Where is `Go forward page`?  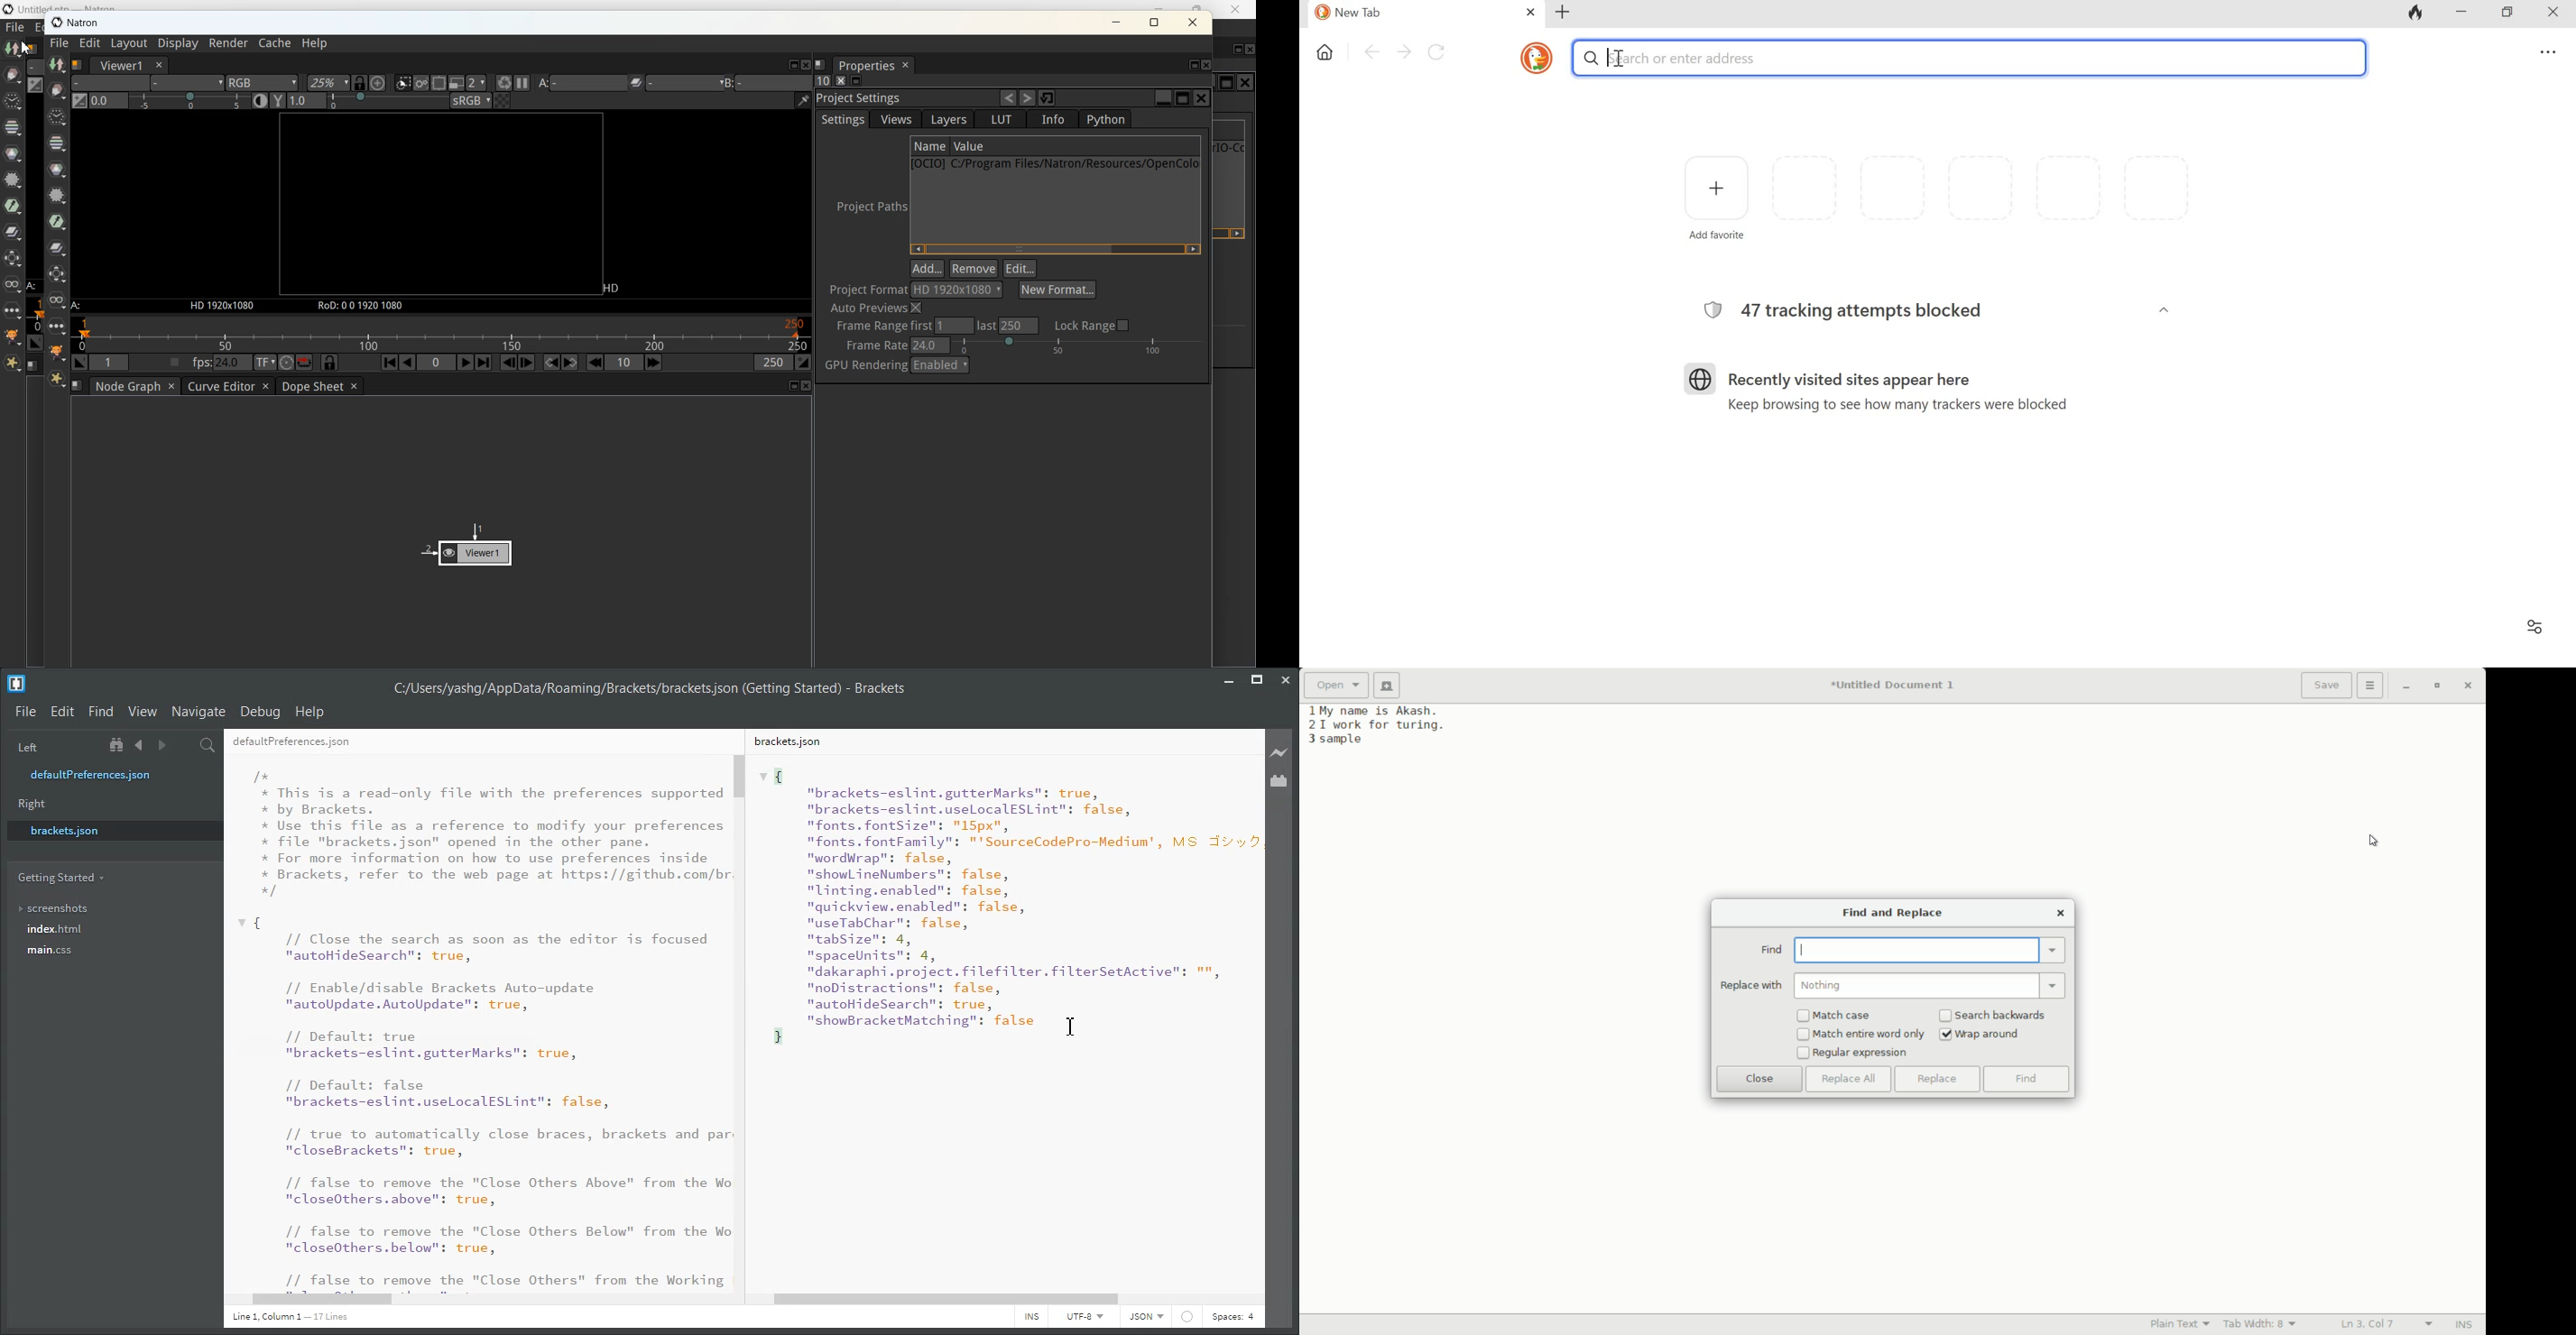 Go forward page is located at coordinates (1404, 51).